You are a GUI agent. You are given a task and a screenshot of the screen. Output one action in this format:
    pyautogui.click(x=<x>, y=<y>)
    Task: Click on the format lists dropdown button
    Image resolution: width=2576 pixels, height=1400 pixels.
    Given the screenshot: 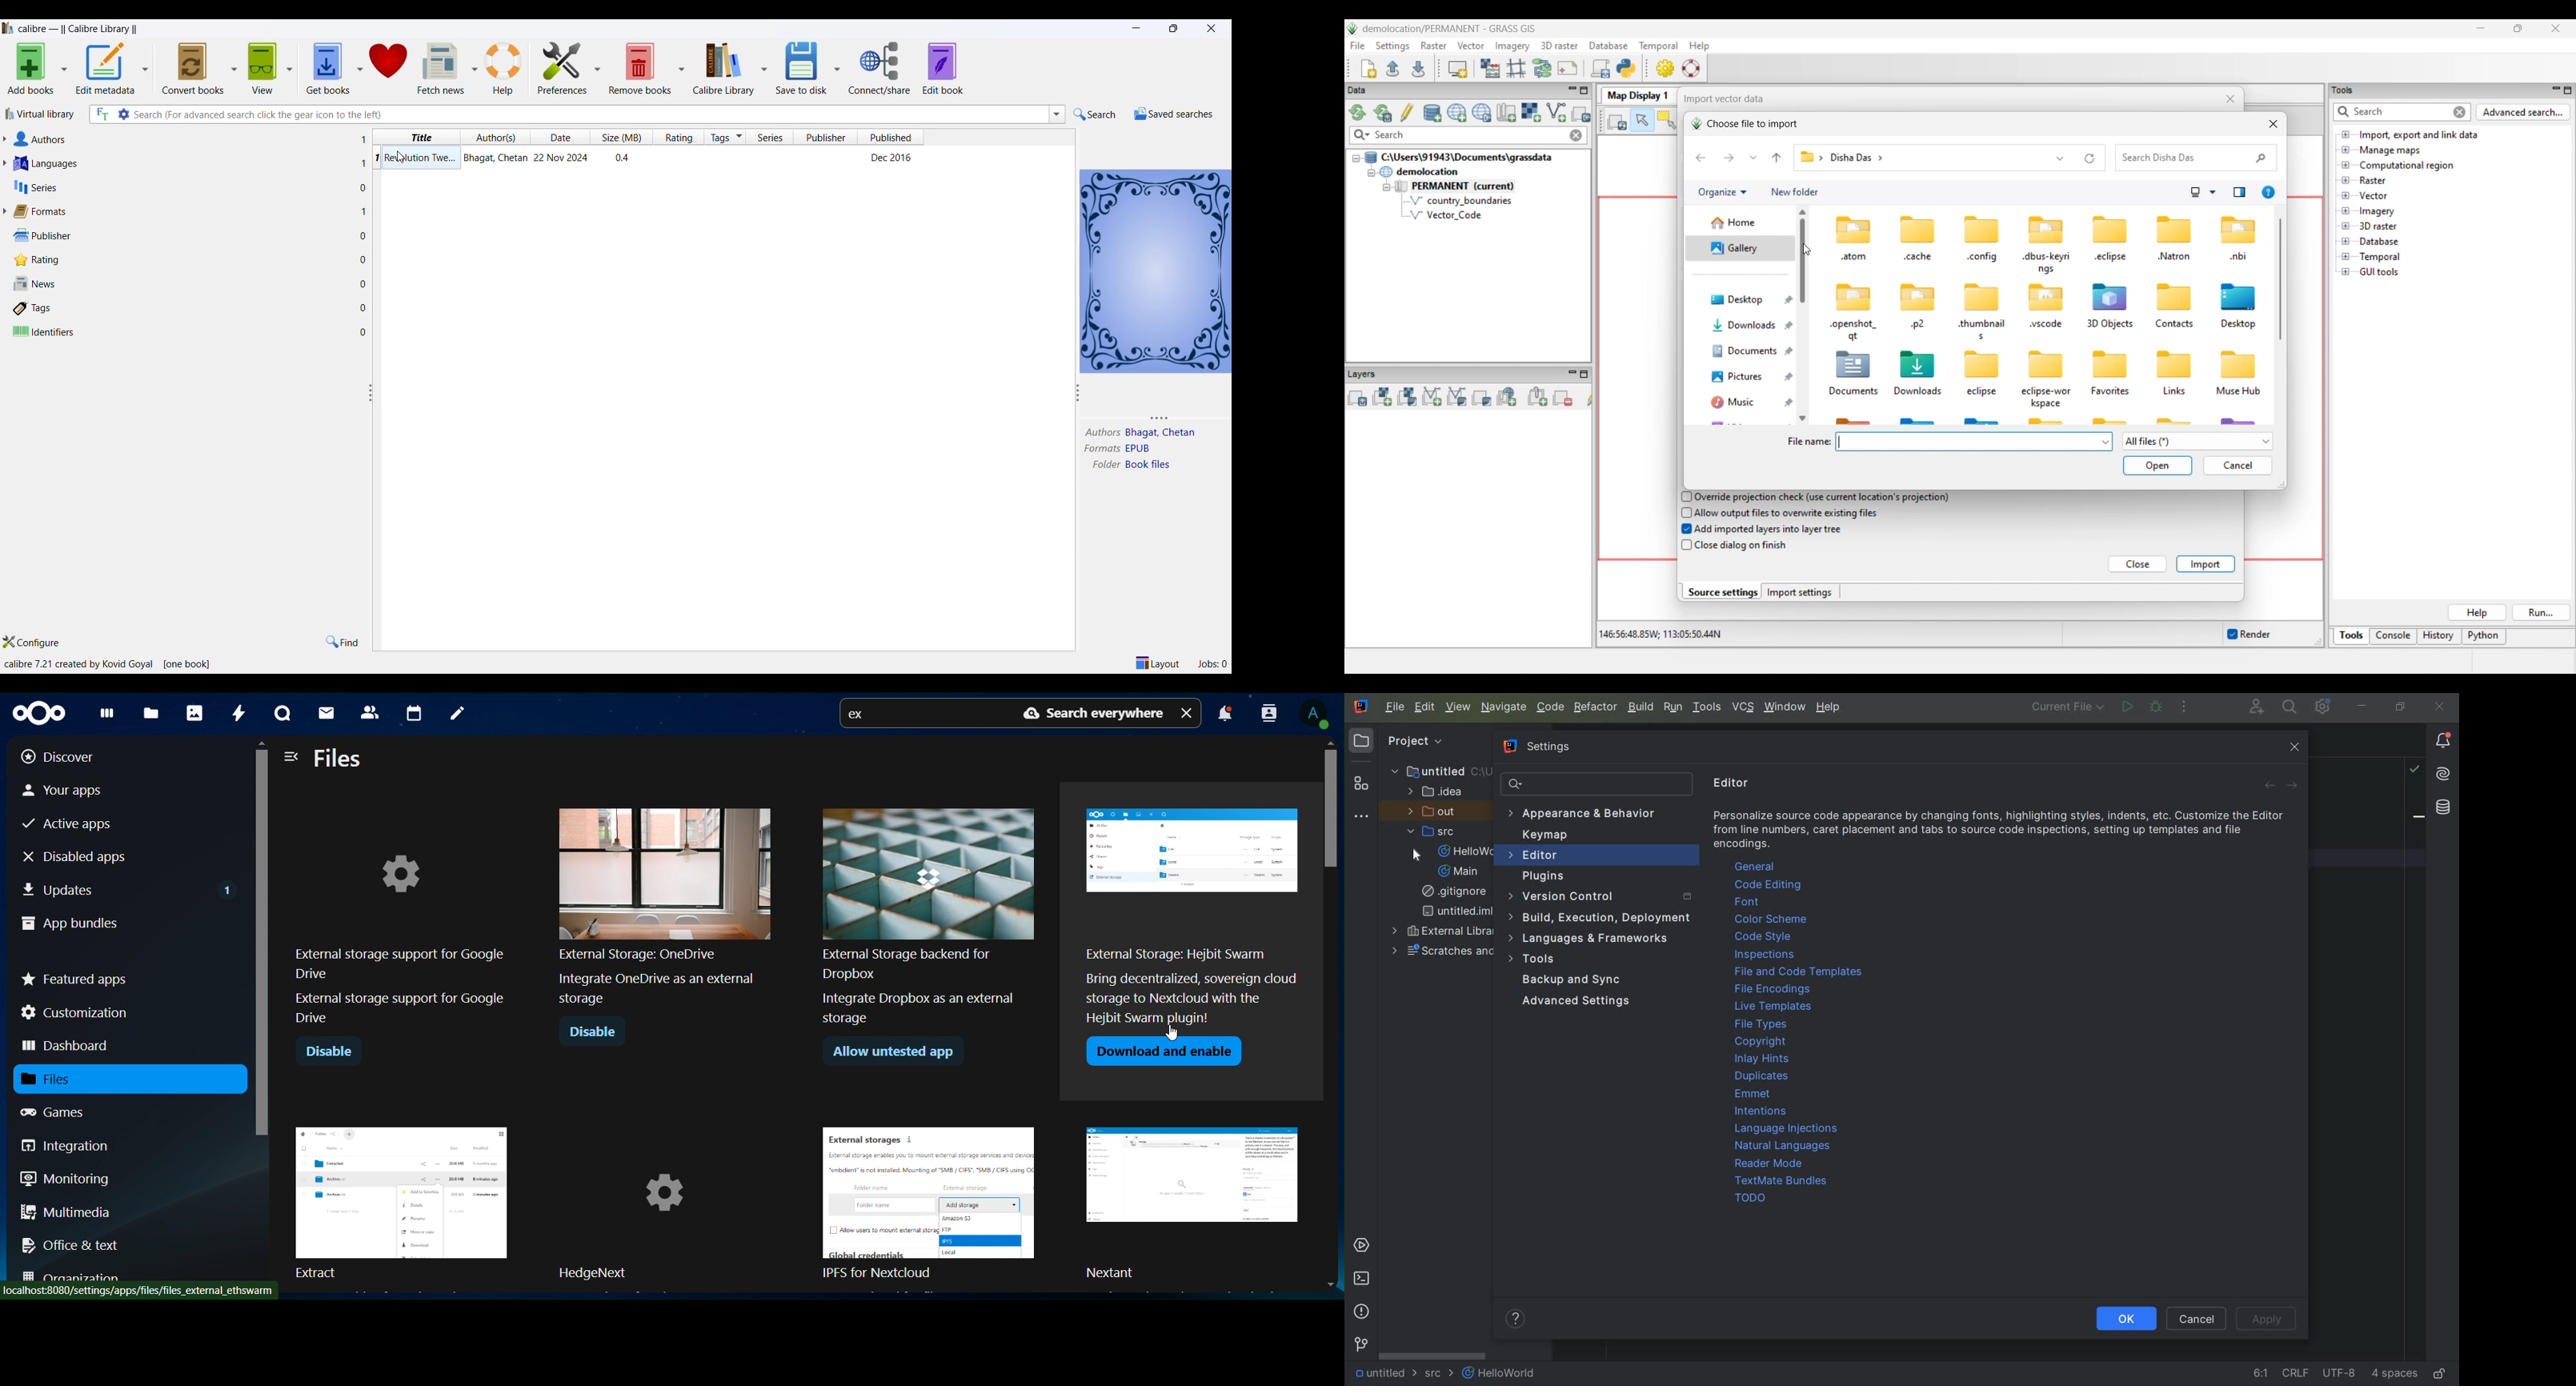 What is the action you would take?
    pyautogui.click(x=8, y=211)
    